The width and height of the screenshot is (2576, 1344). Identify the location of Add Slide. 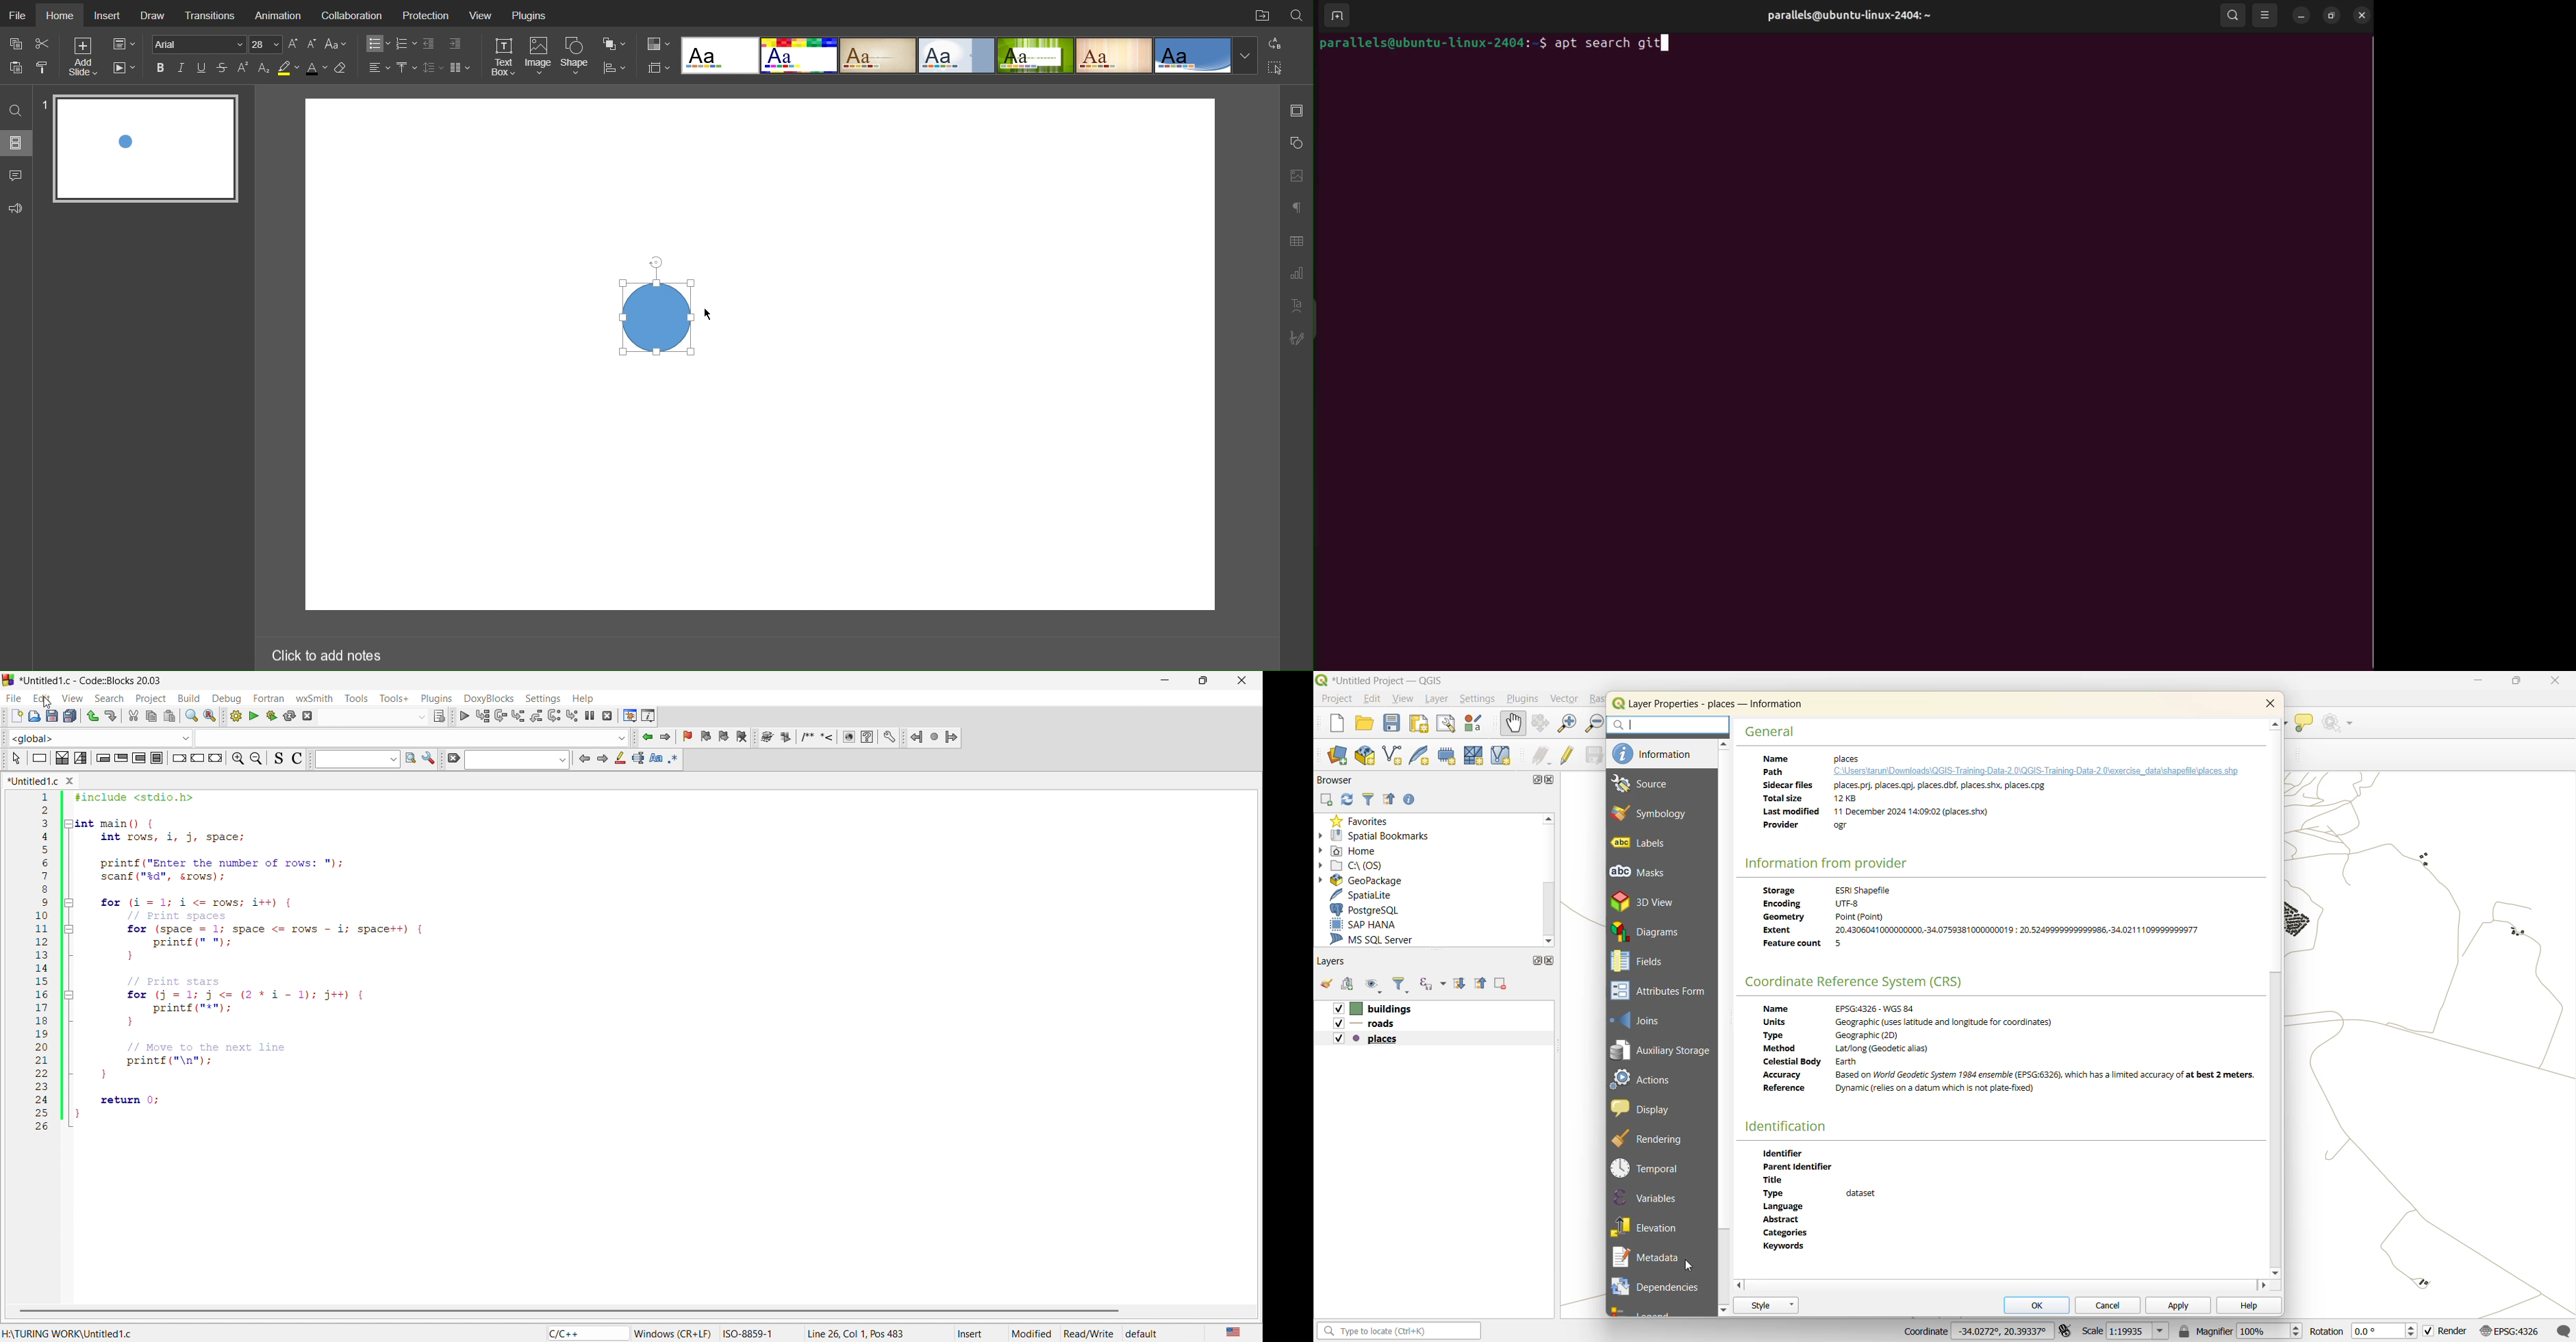
(82, 59).